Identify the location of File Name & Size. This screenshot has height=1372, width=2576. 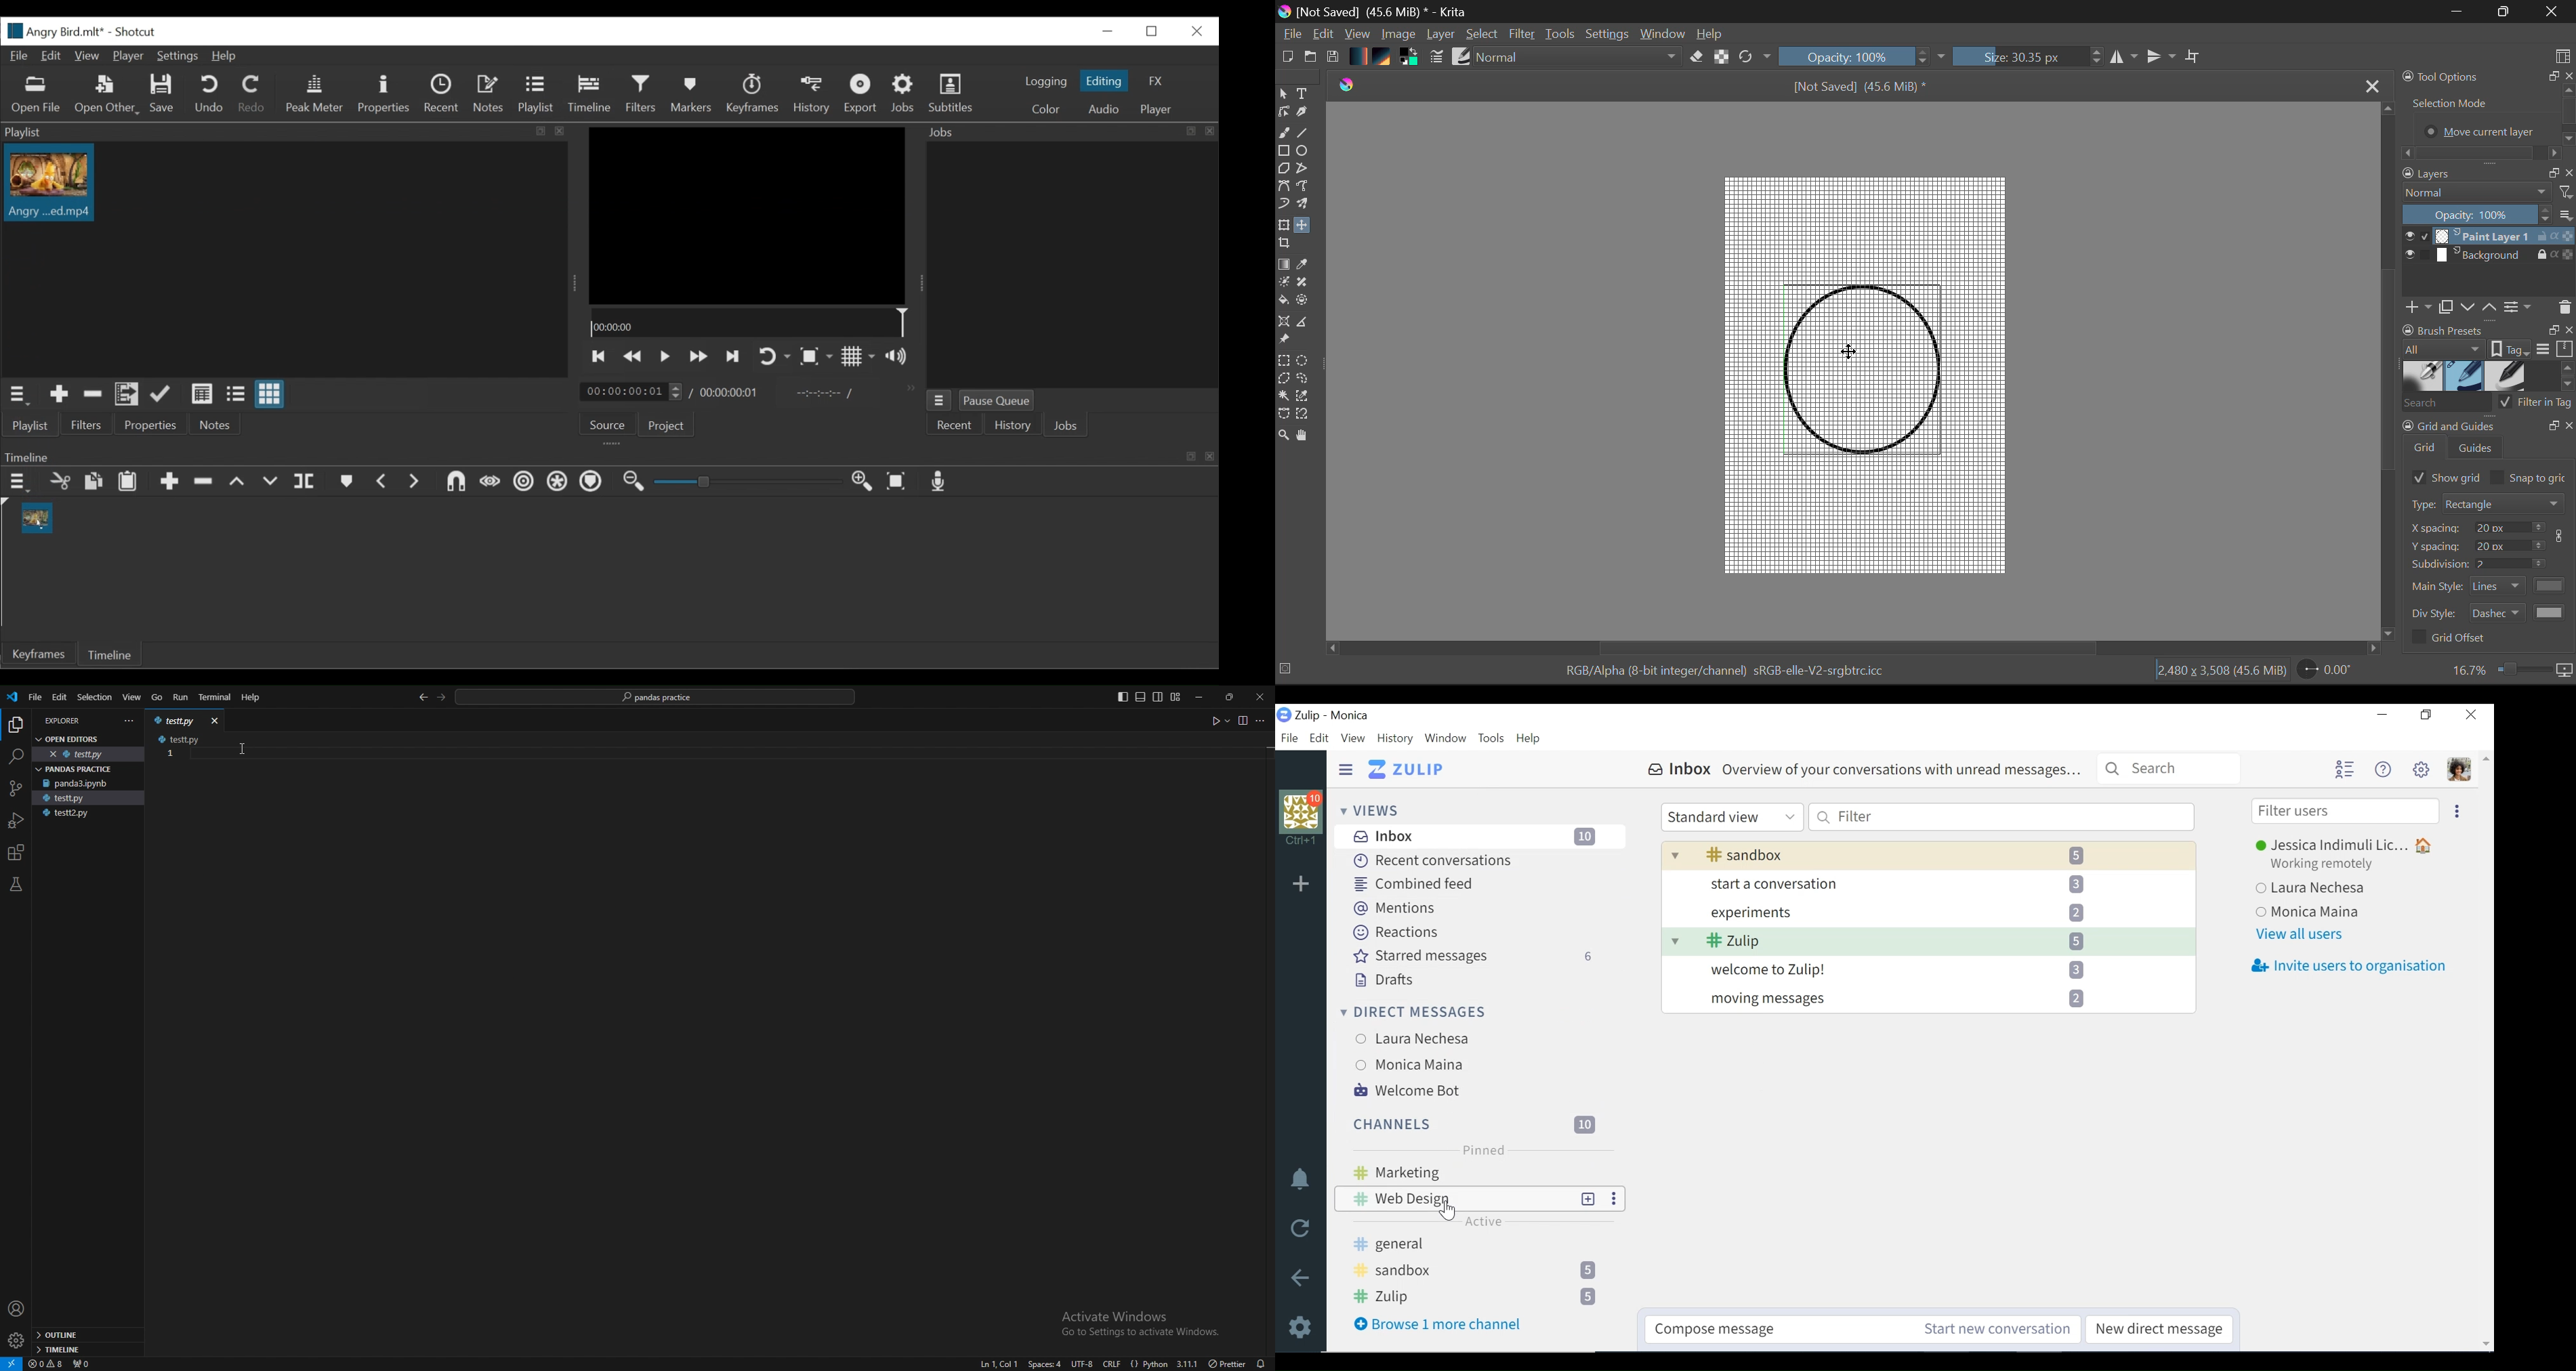
(1861, 85).